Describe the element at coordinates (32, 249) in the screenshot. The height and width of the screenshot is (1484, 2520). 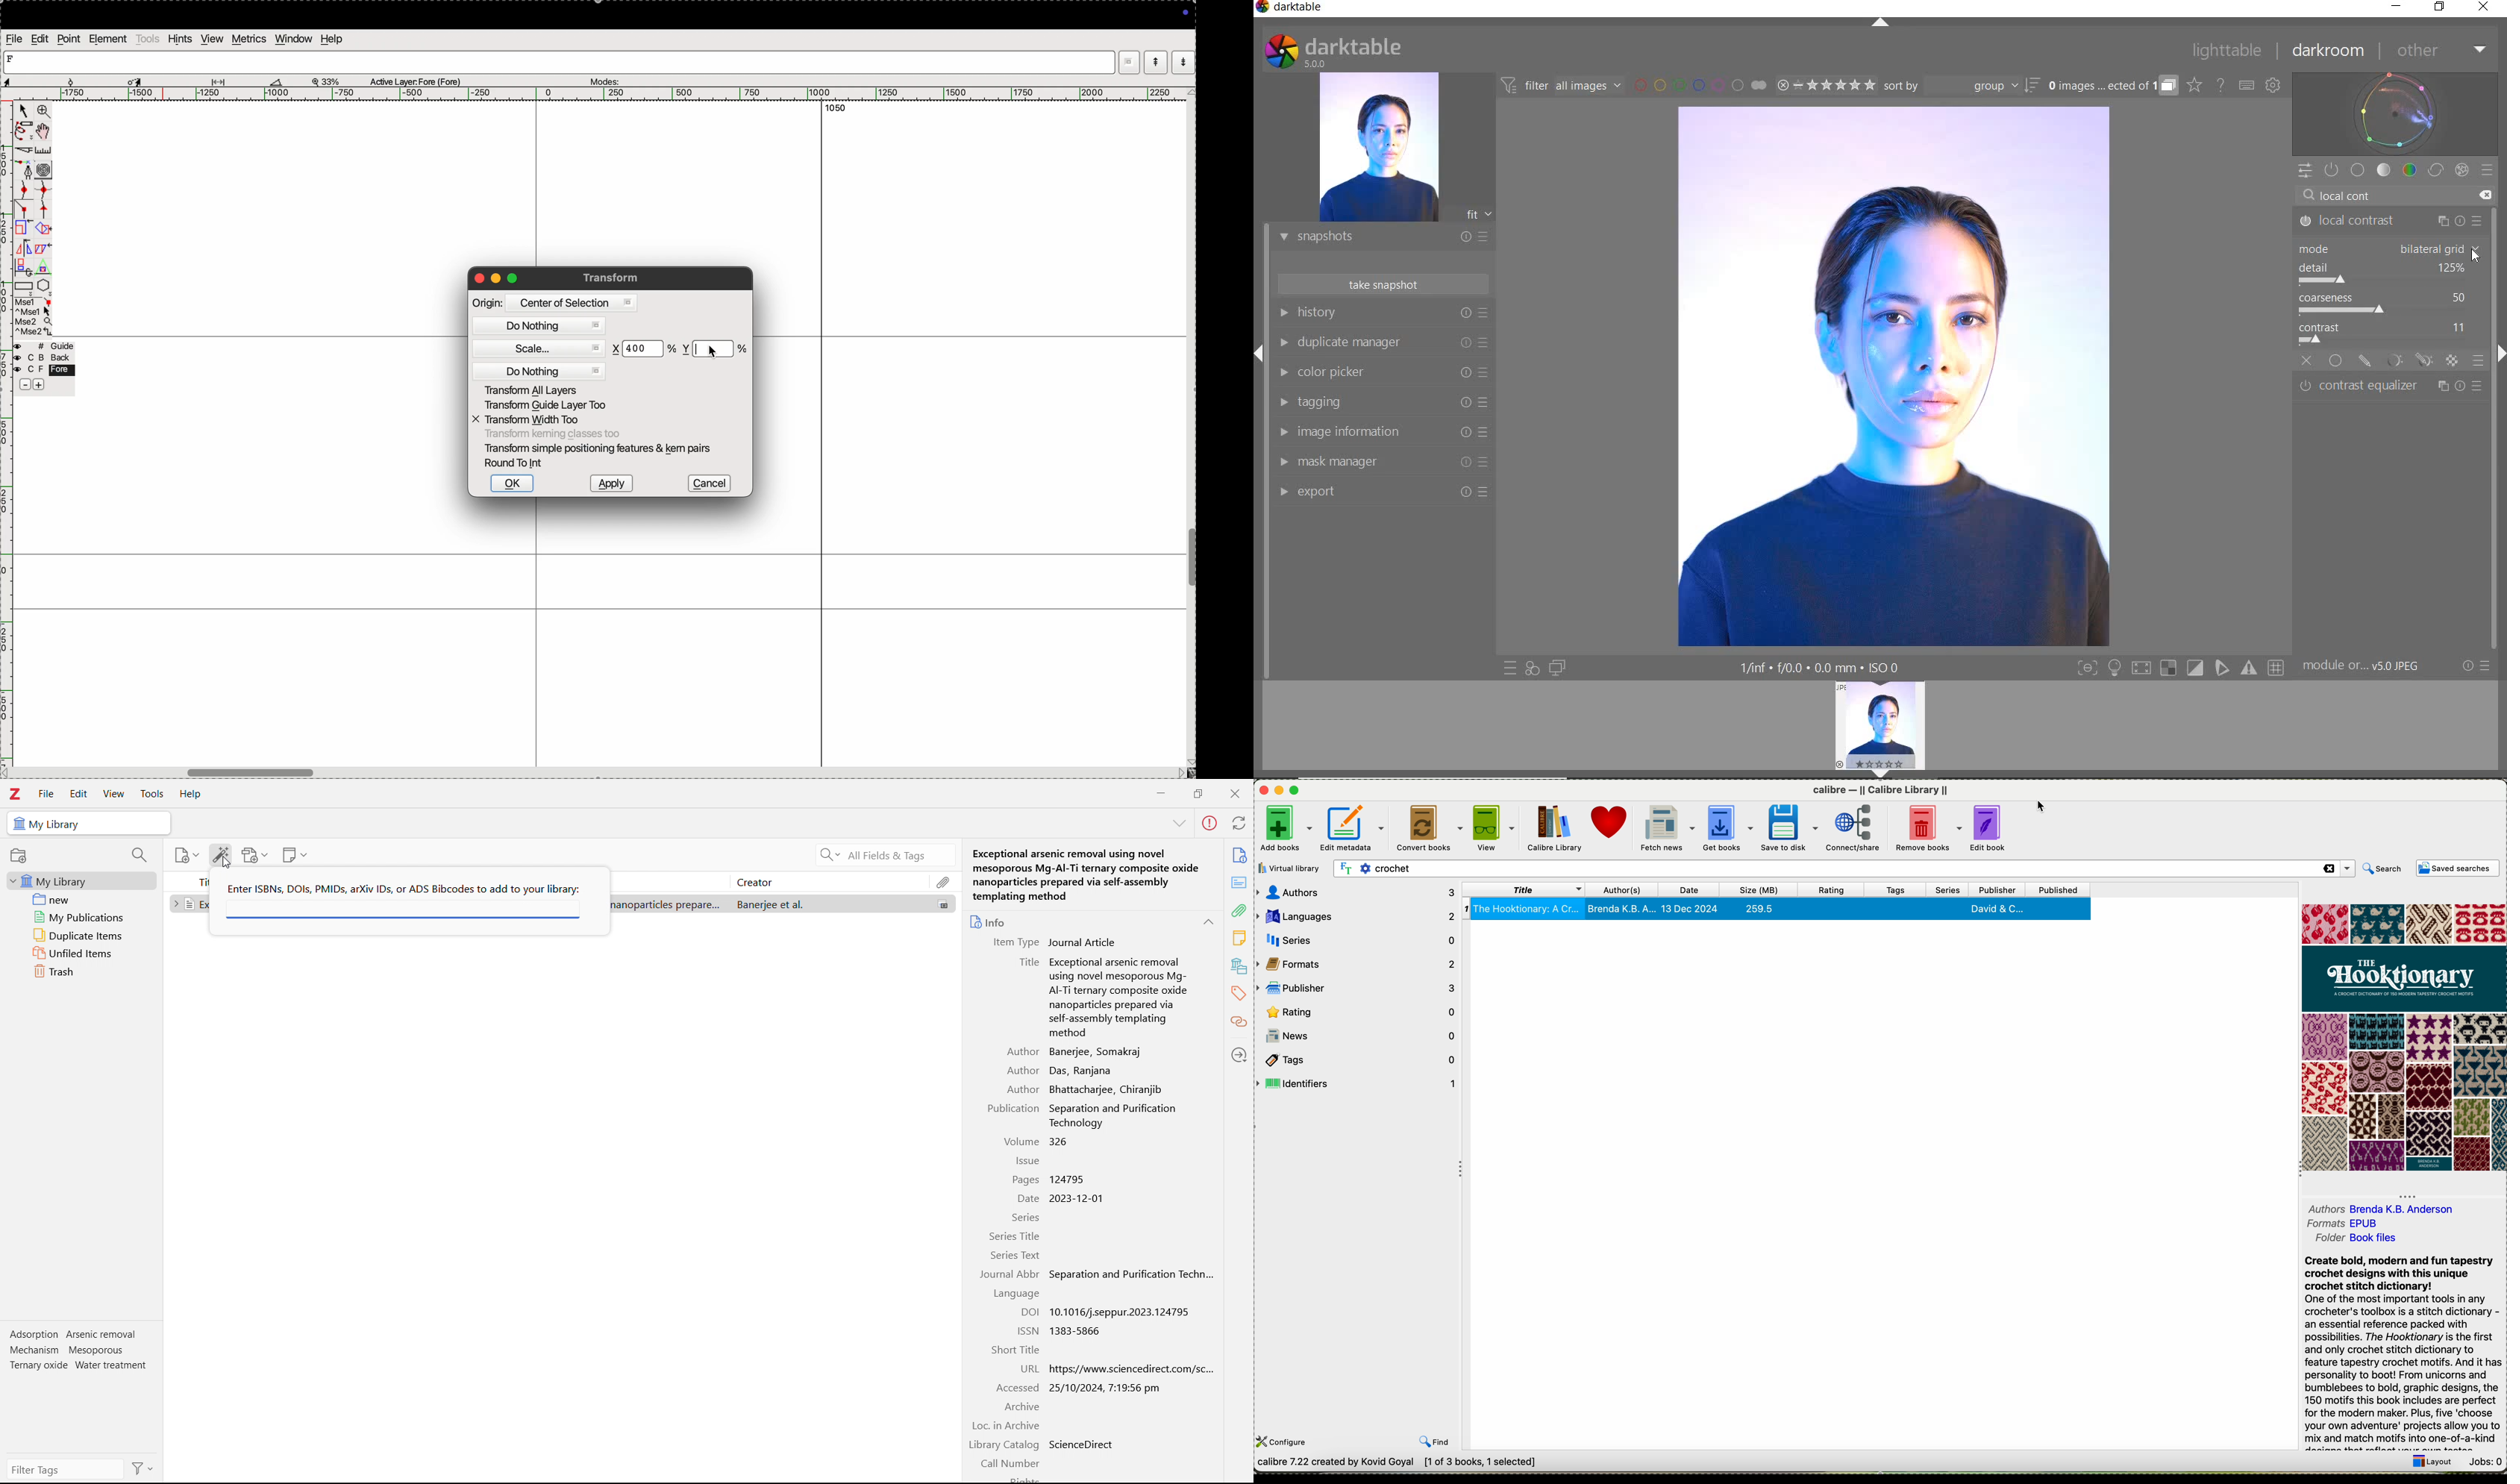
I see `mirror` at that location.